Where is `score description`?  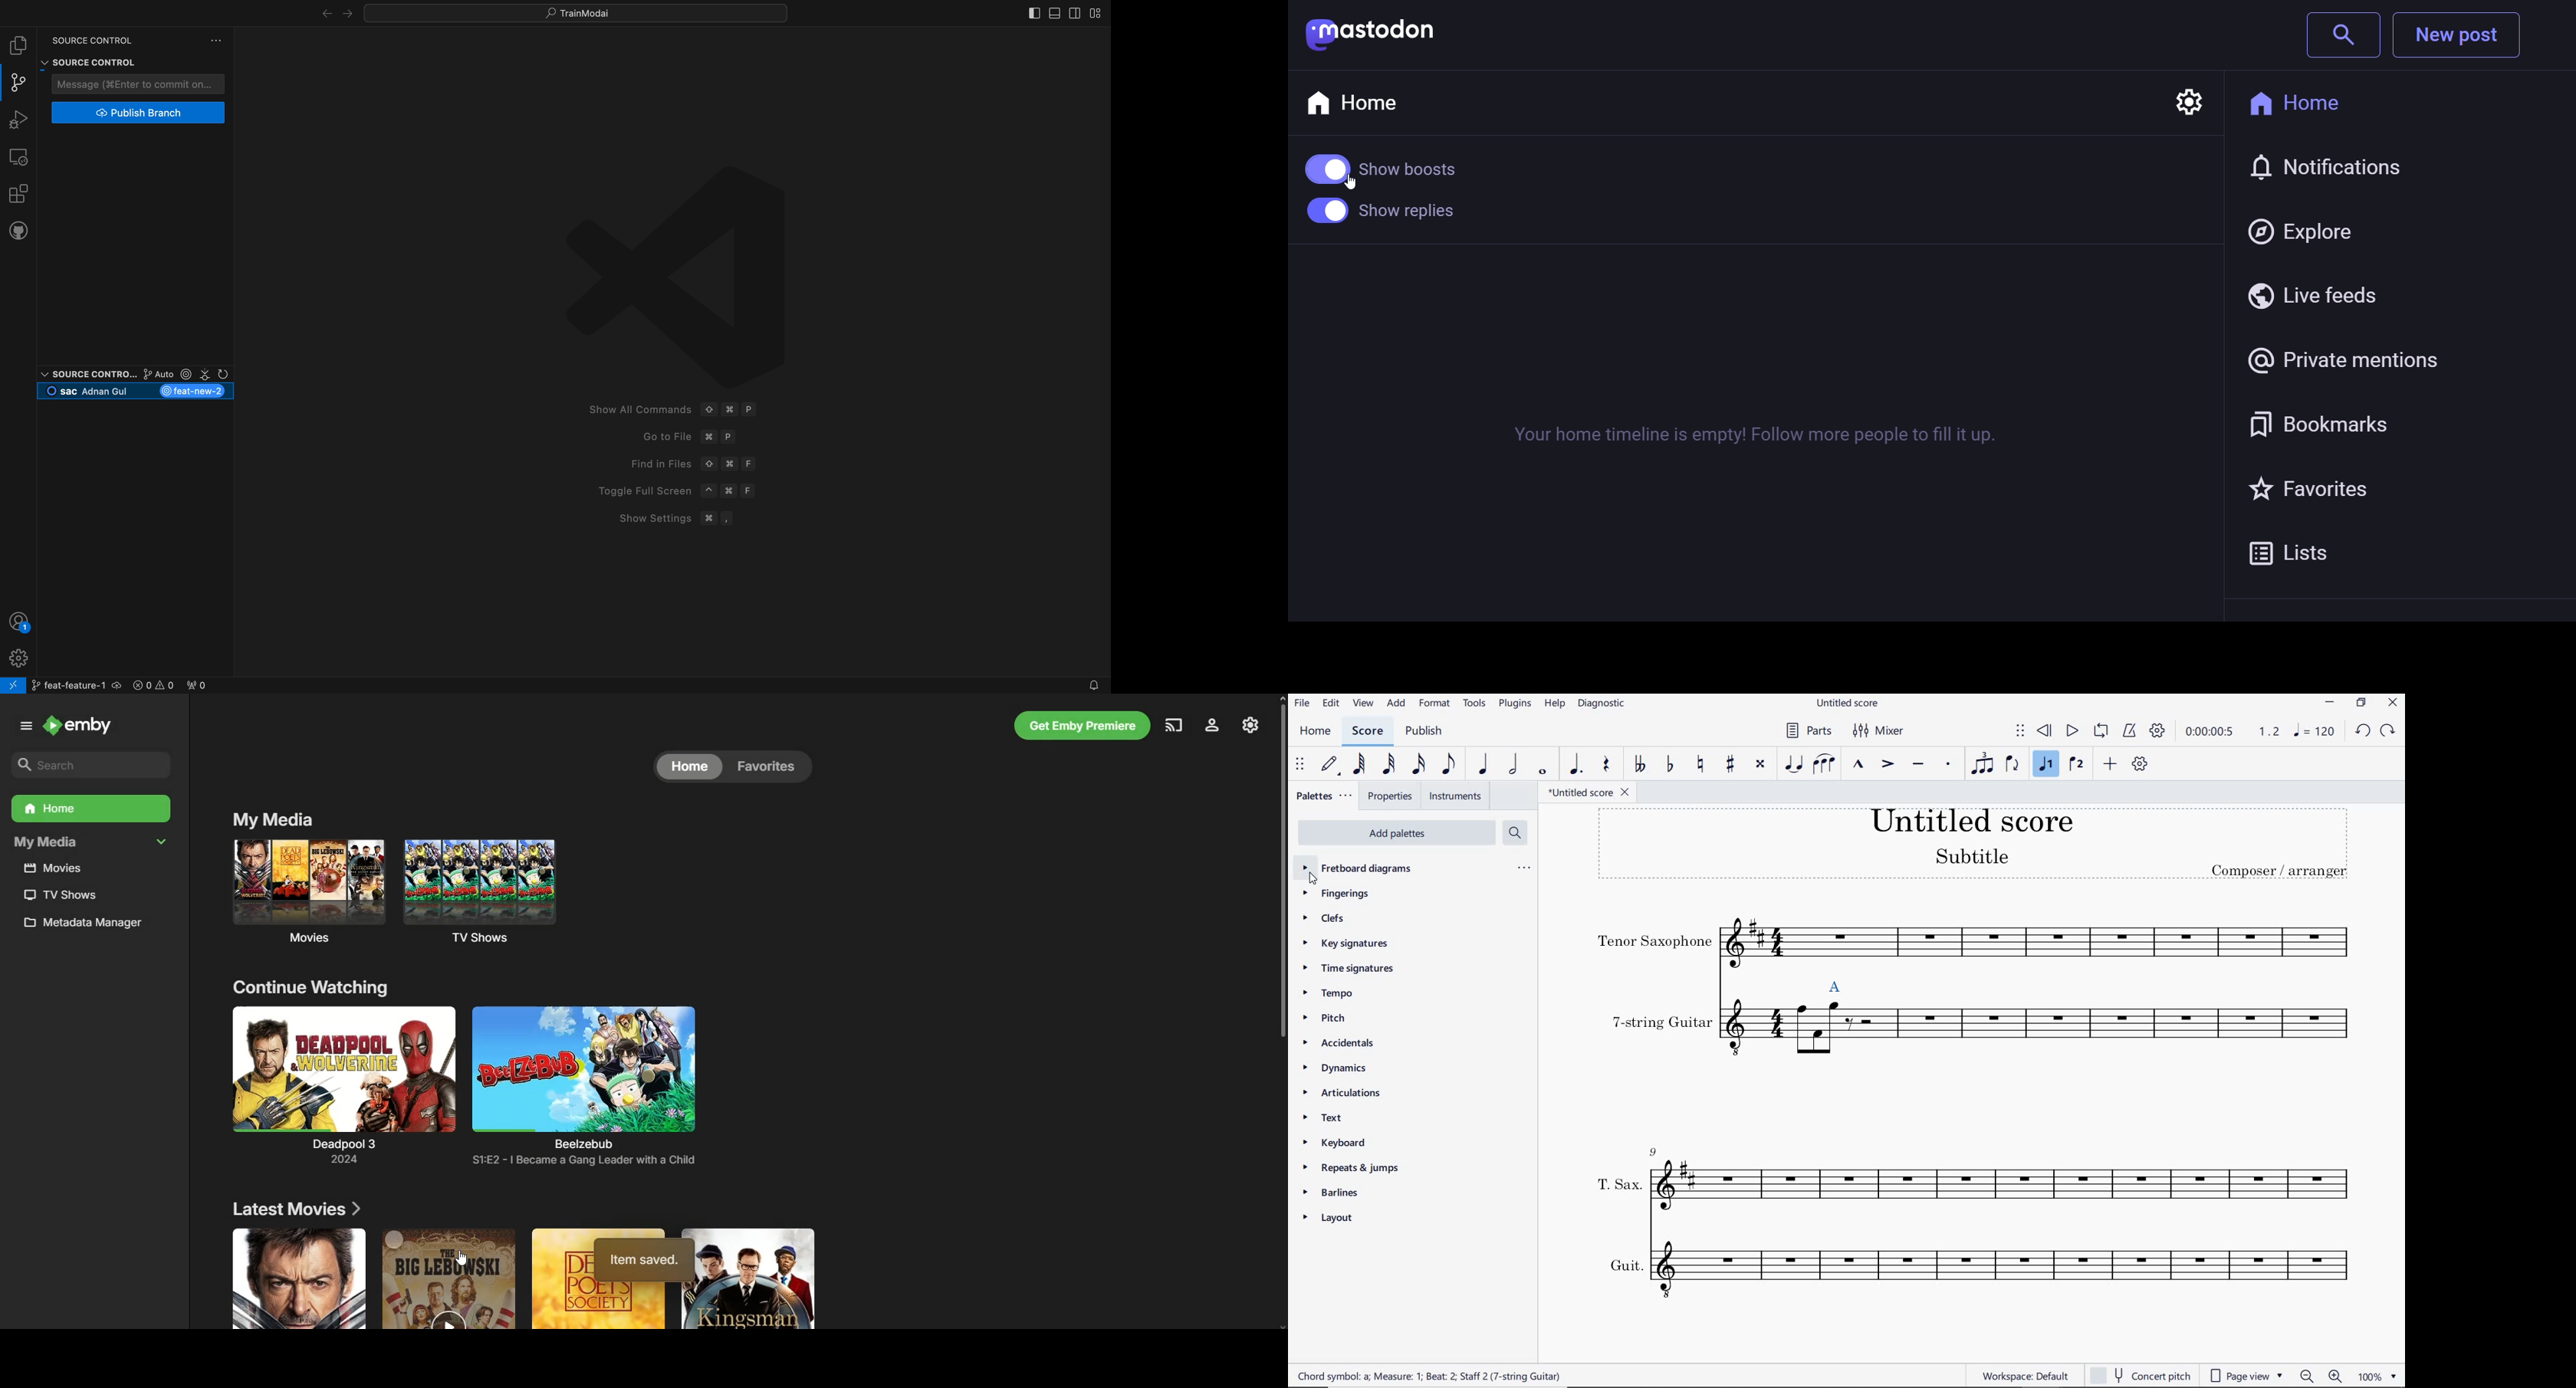 score description is located at coordinates (1431, 1374).